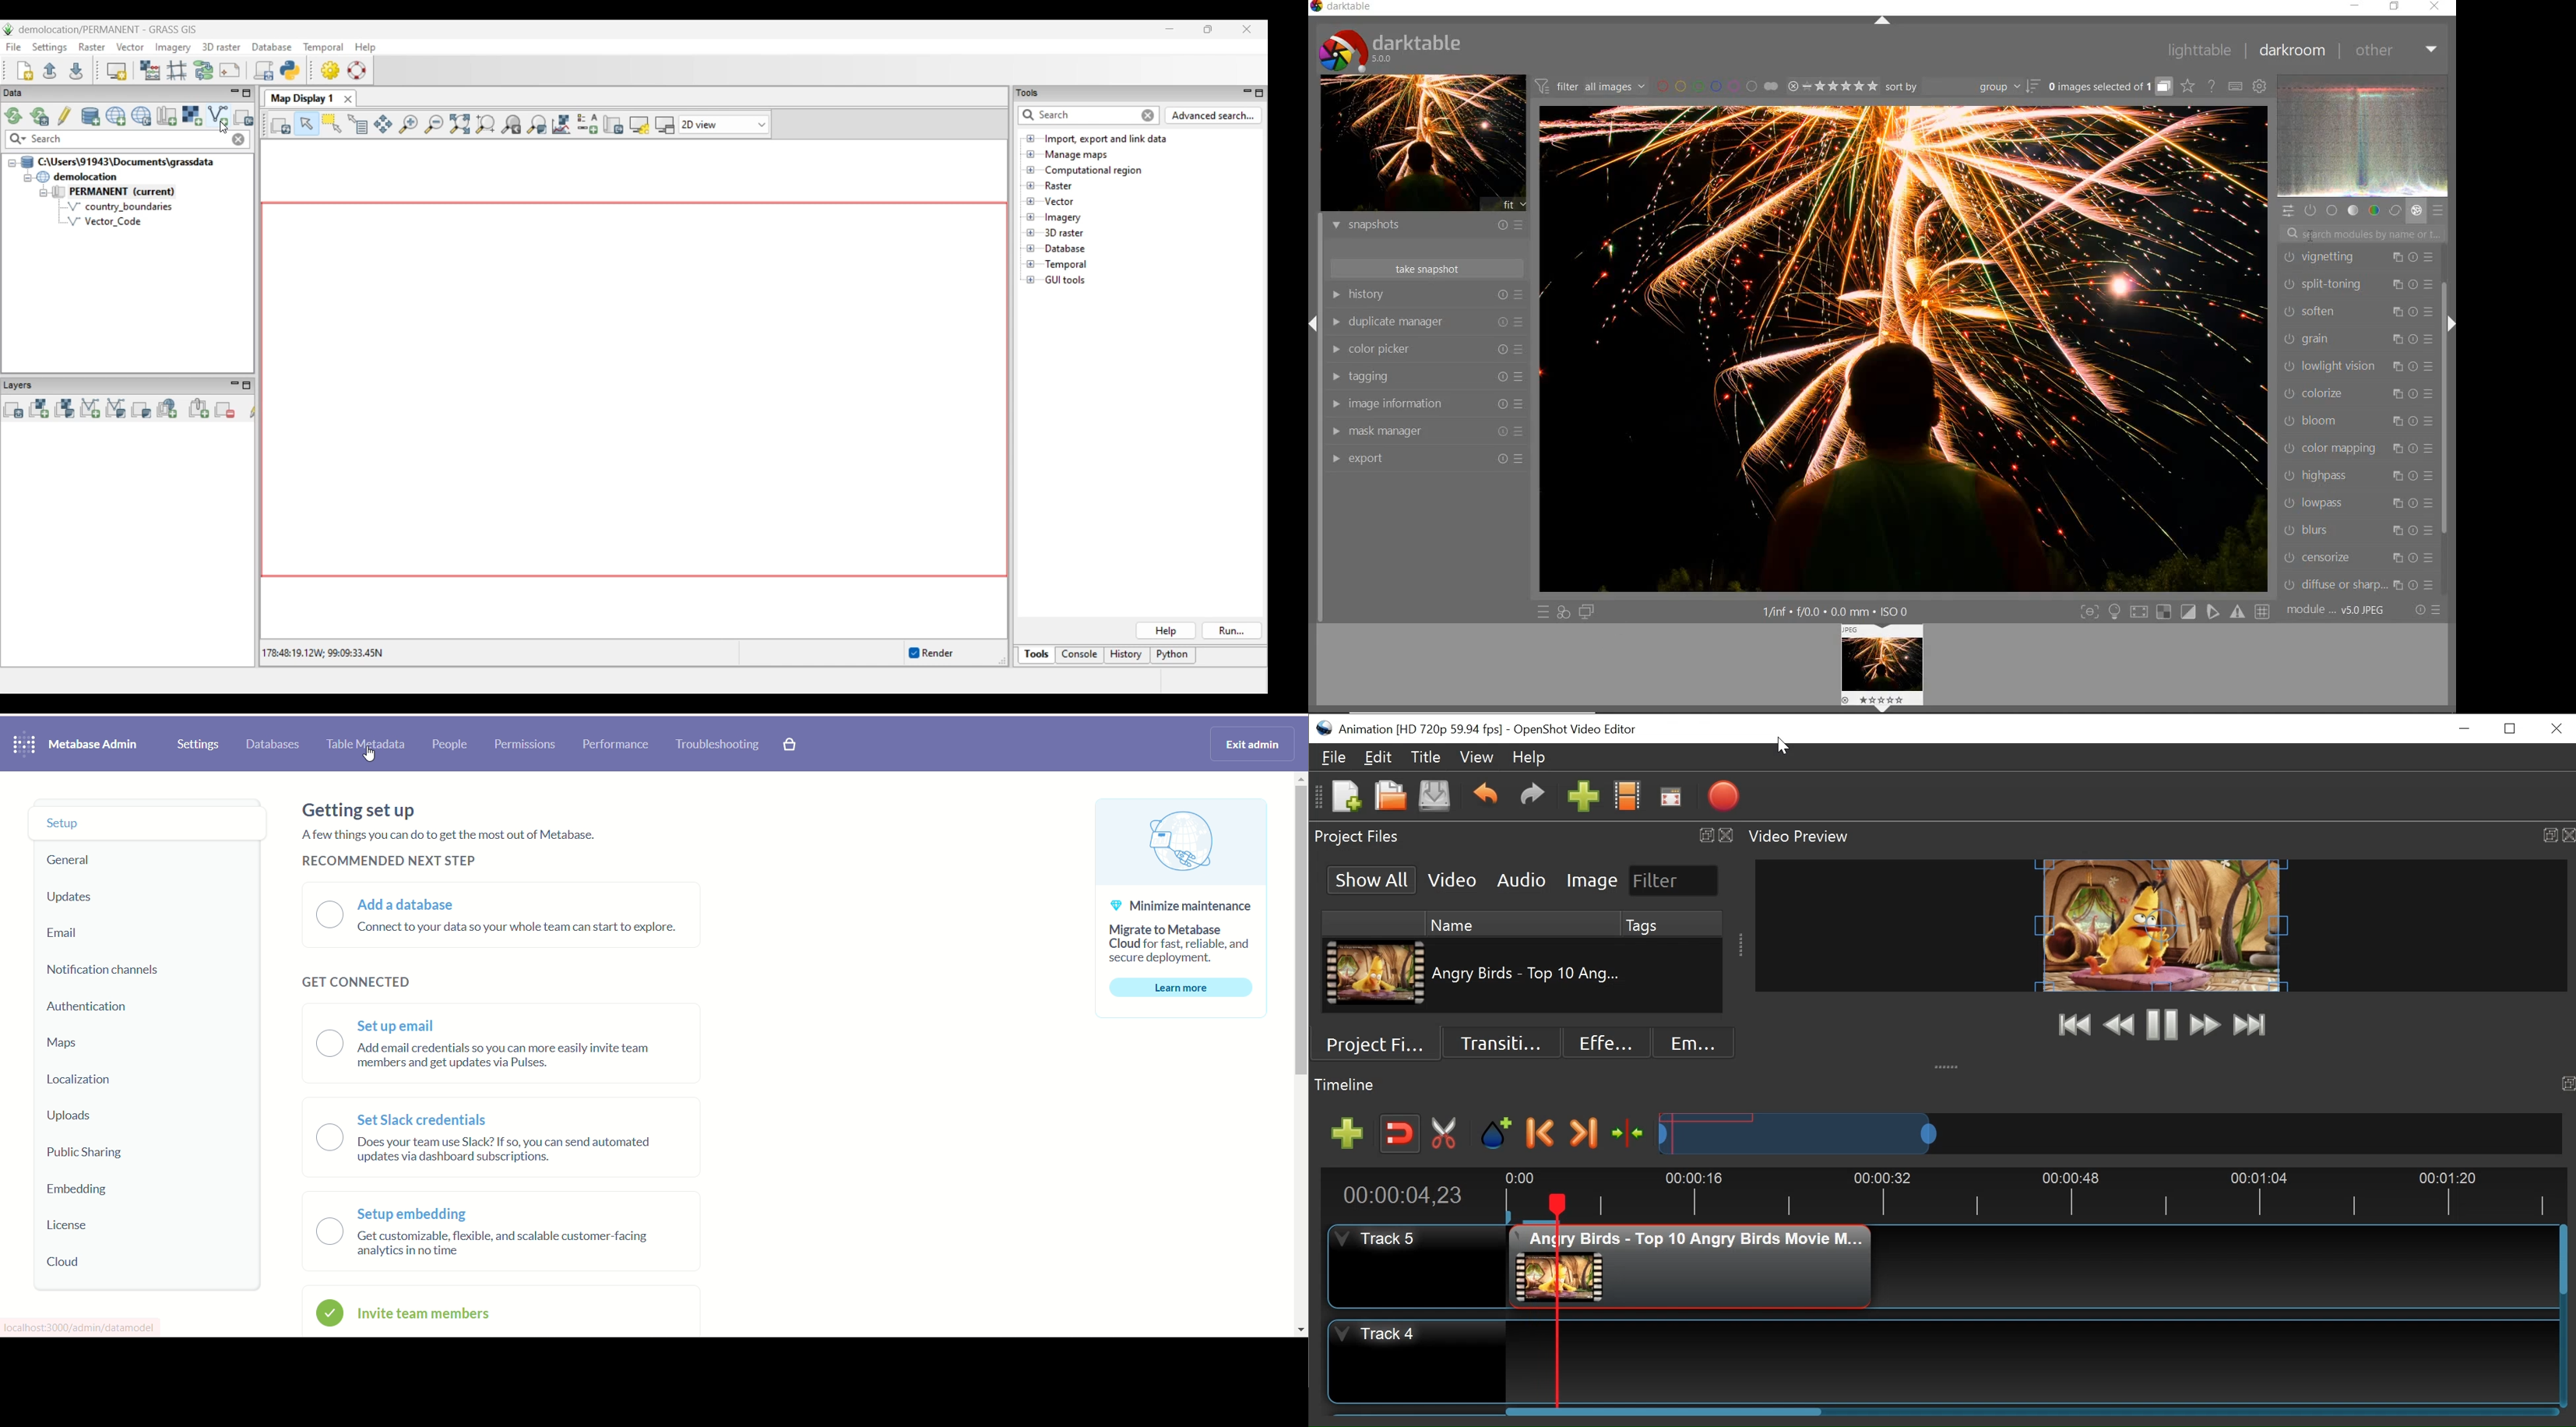 This screenshot has height=1428, width=2576. Describe the element at coordinates (1521, 922) in the screenshot. I see `Name` at that location.